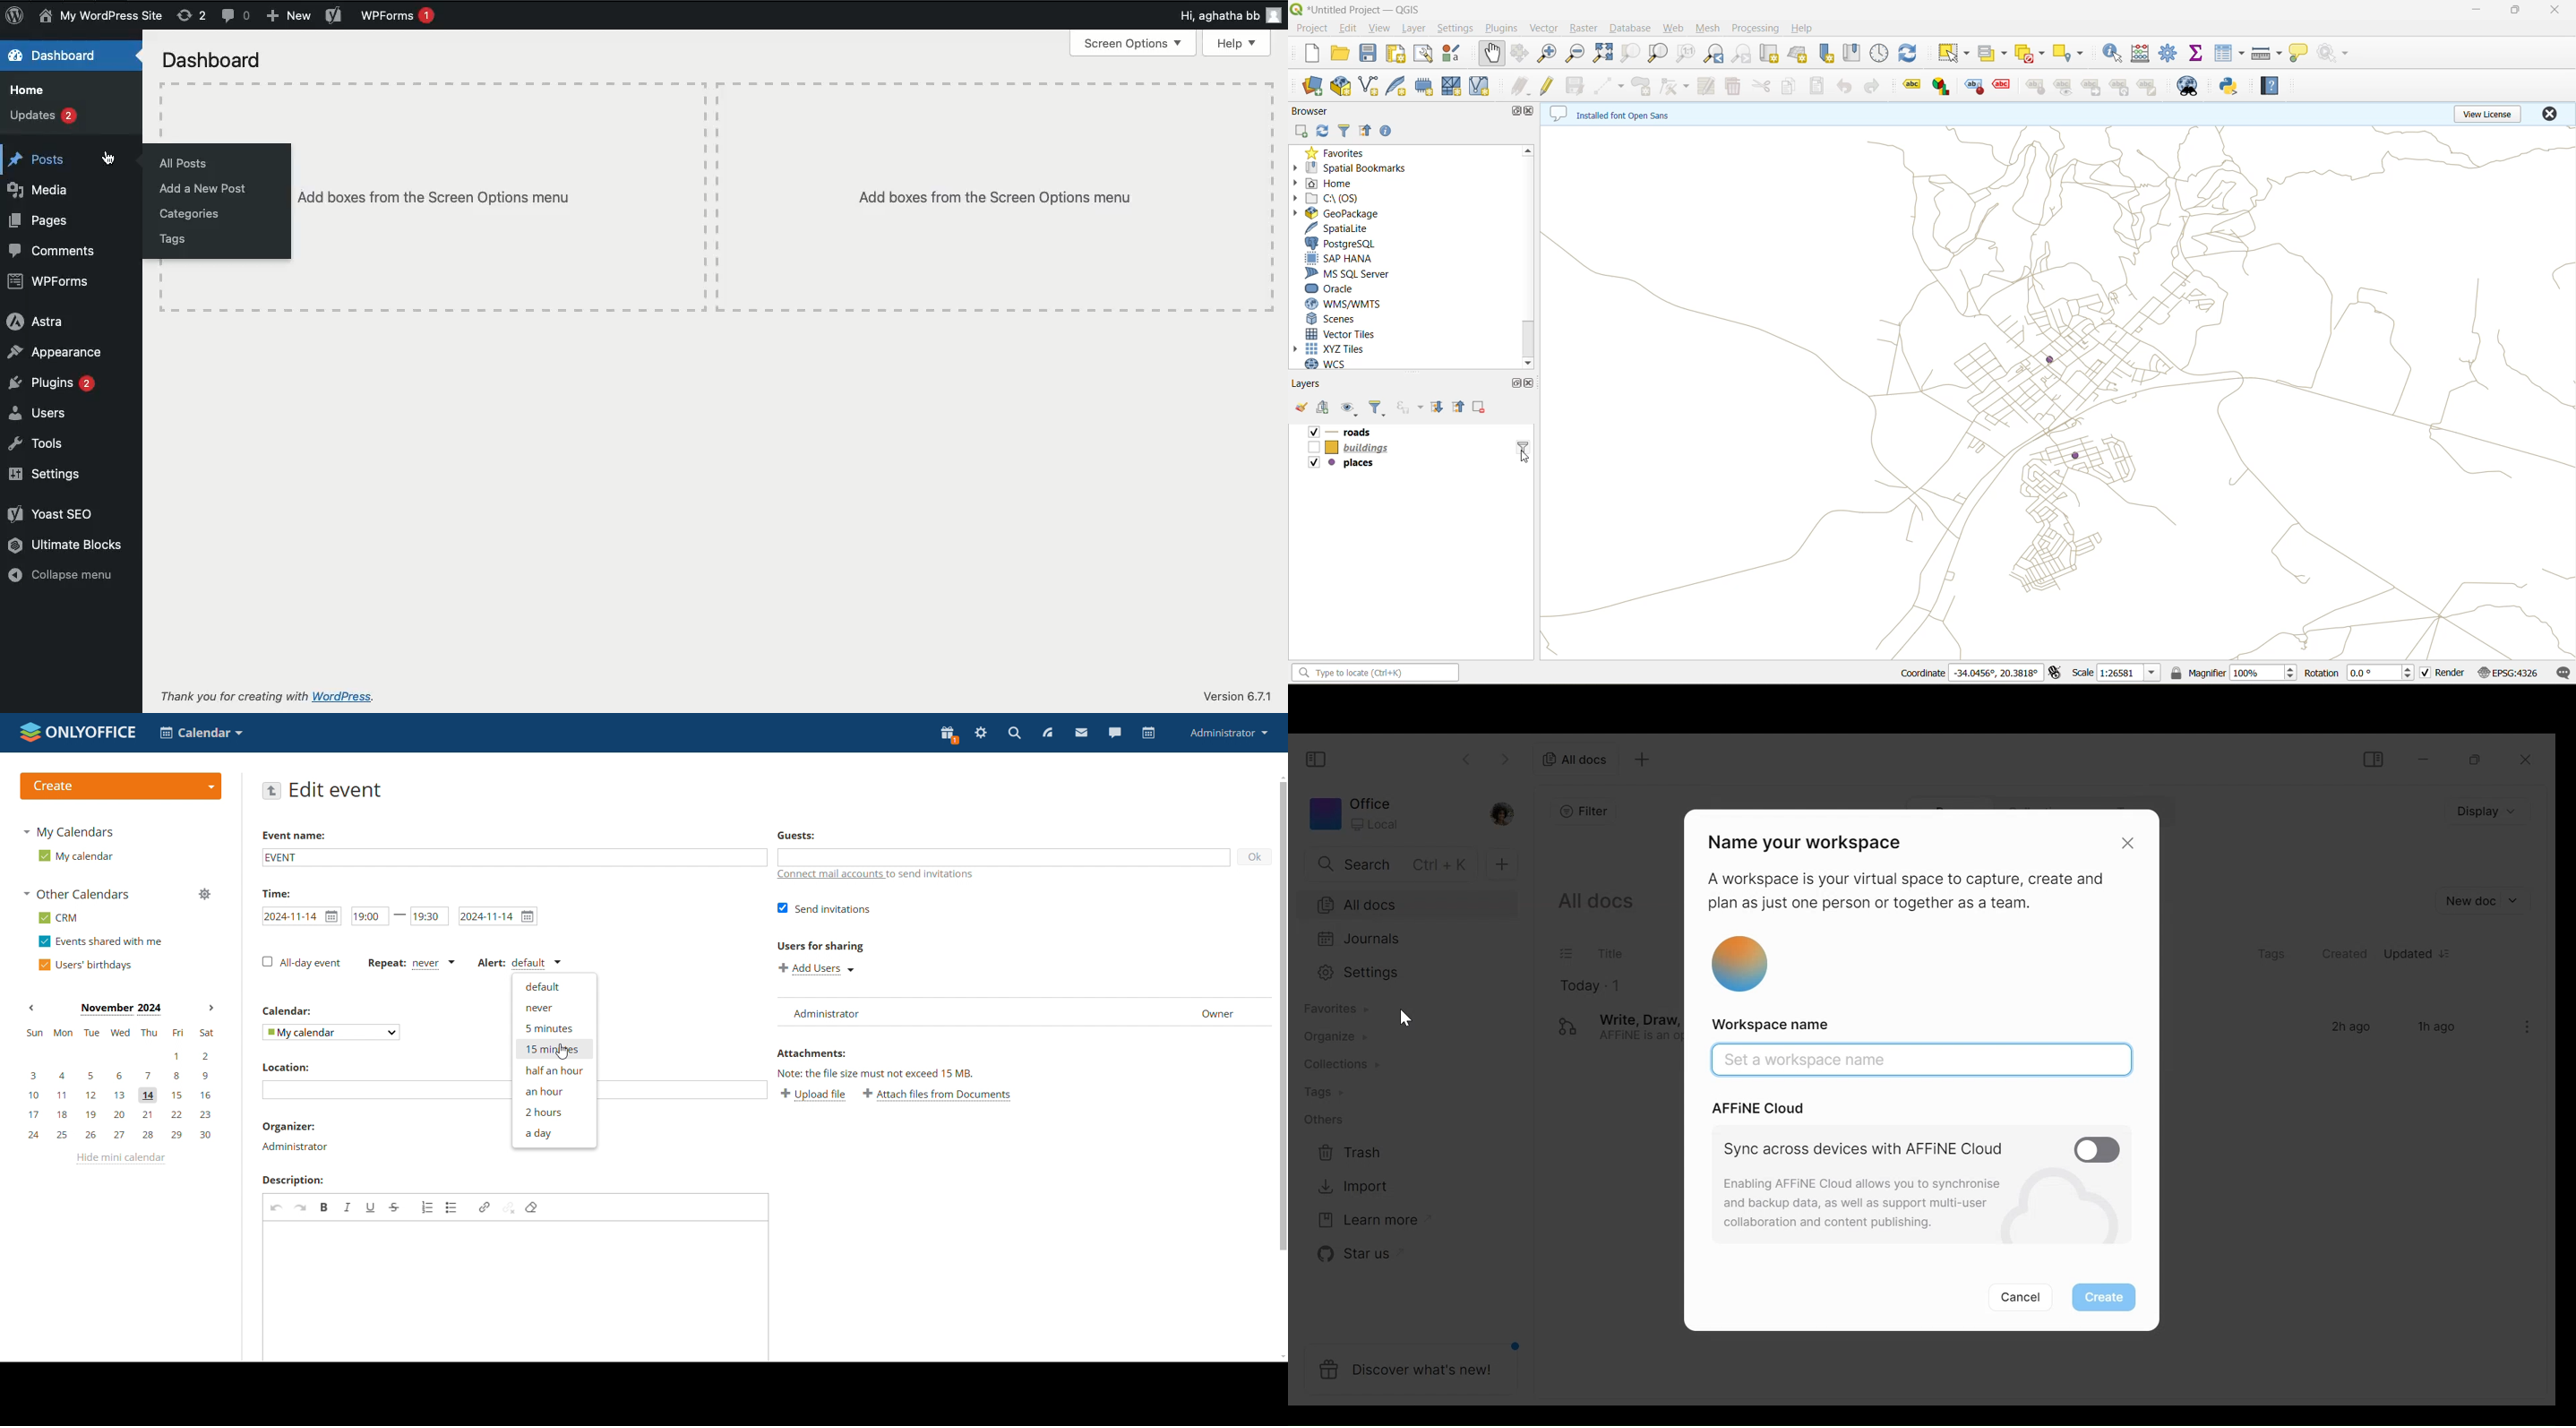 The width and height of the screenshot is (2576, 1428). What do you see at coordinates (1304, 131) in the screenshot?
I see `add` at bounding box center [1304, 131].